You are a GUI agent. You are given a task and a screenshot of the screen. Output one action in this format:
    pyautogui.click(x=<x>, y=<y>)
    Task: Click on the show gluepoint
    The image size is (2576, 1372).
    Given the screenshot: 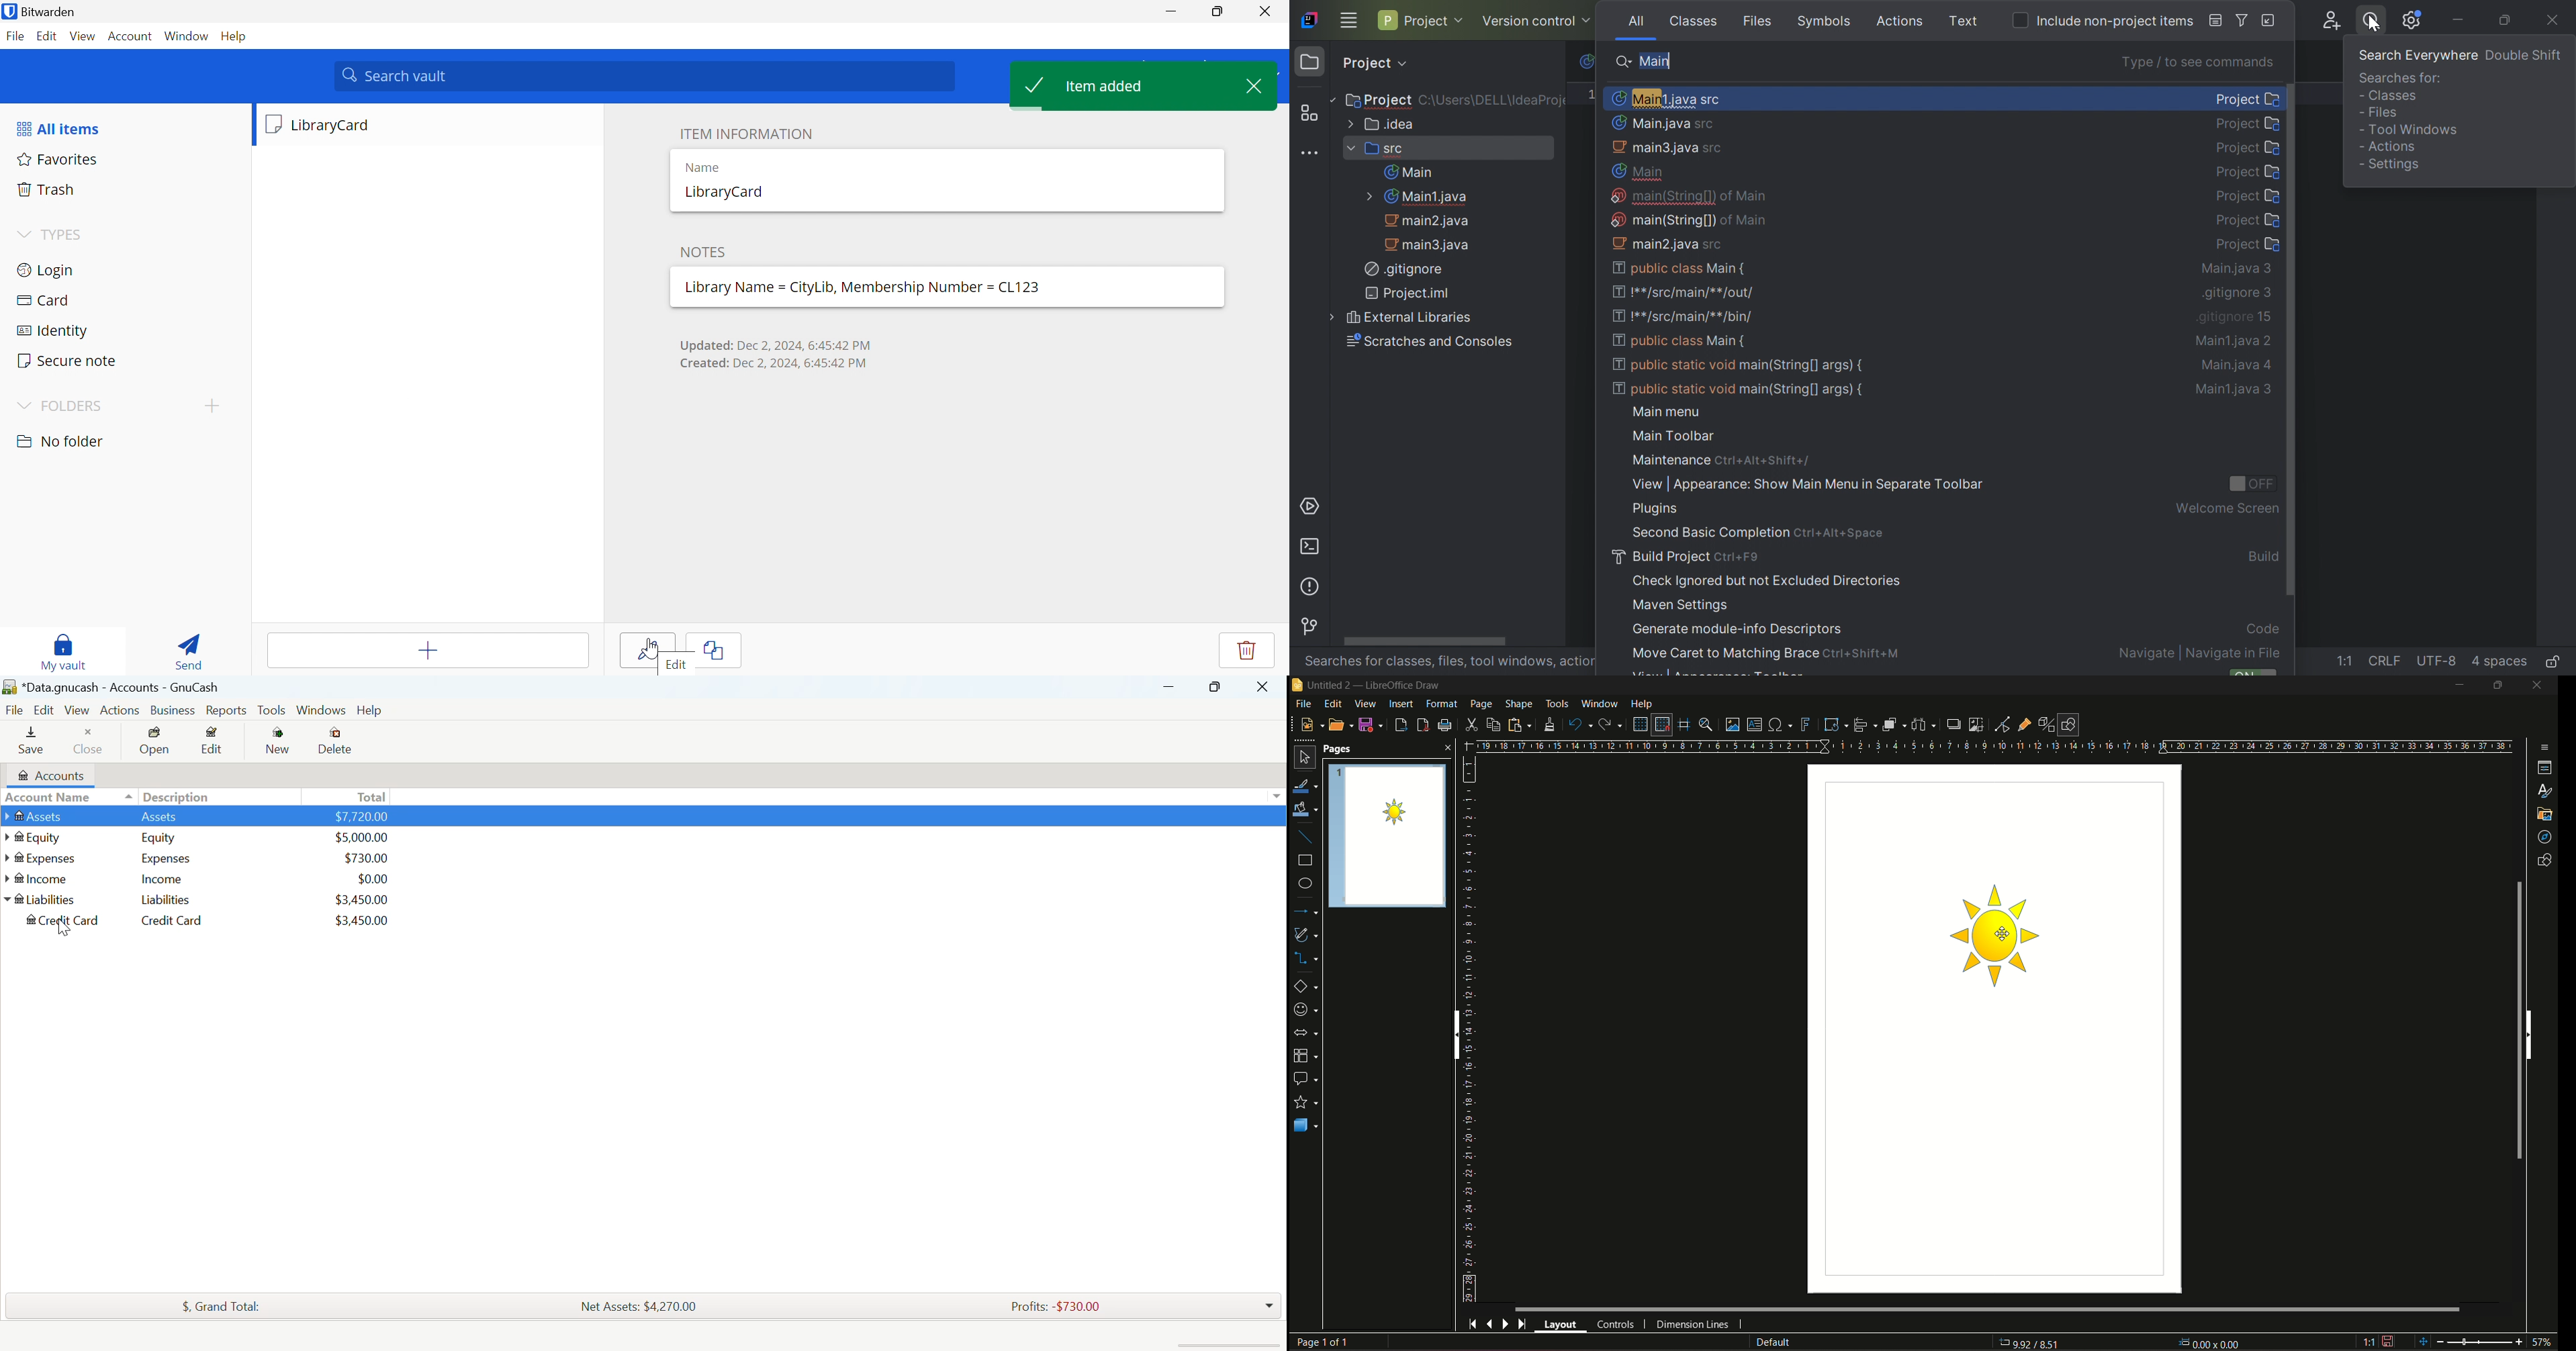 What is the action you would take?
    pyautogui.click(x=2026, y=724)
    